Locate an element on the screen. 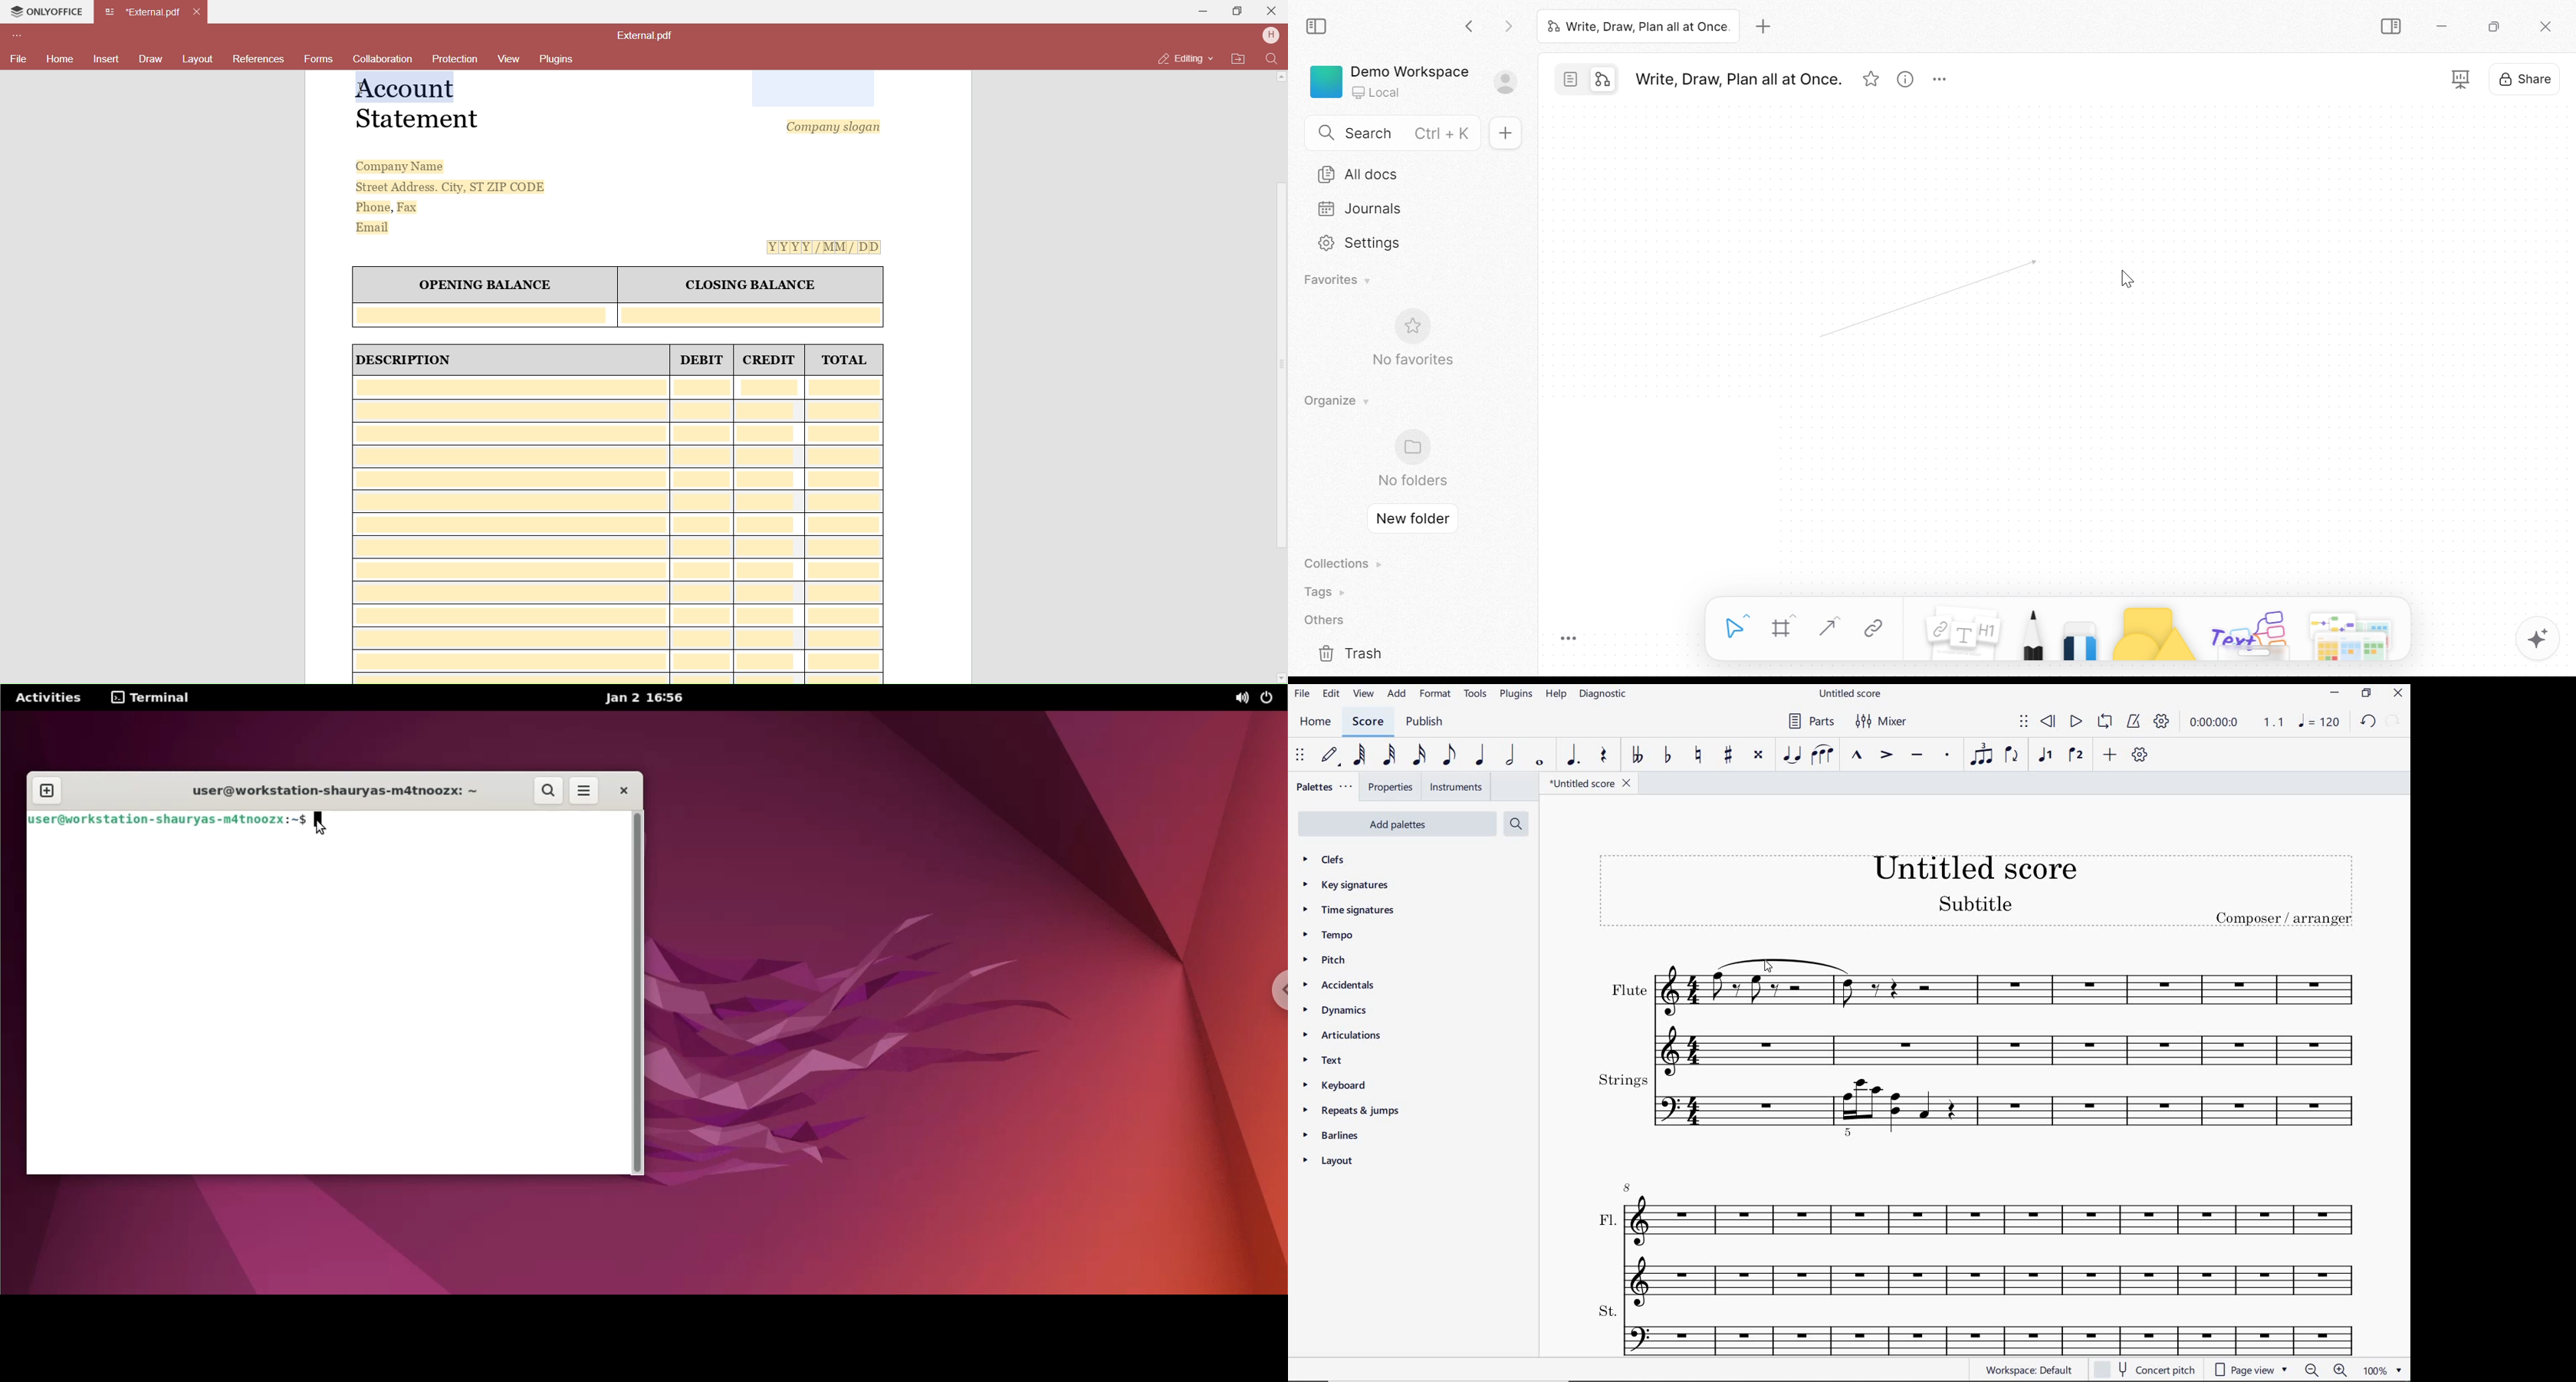  Trash is located at coordinates (1352, 654).